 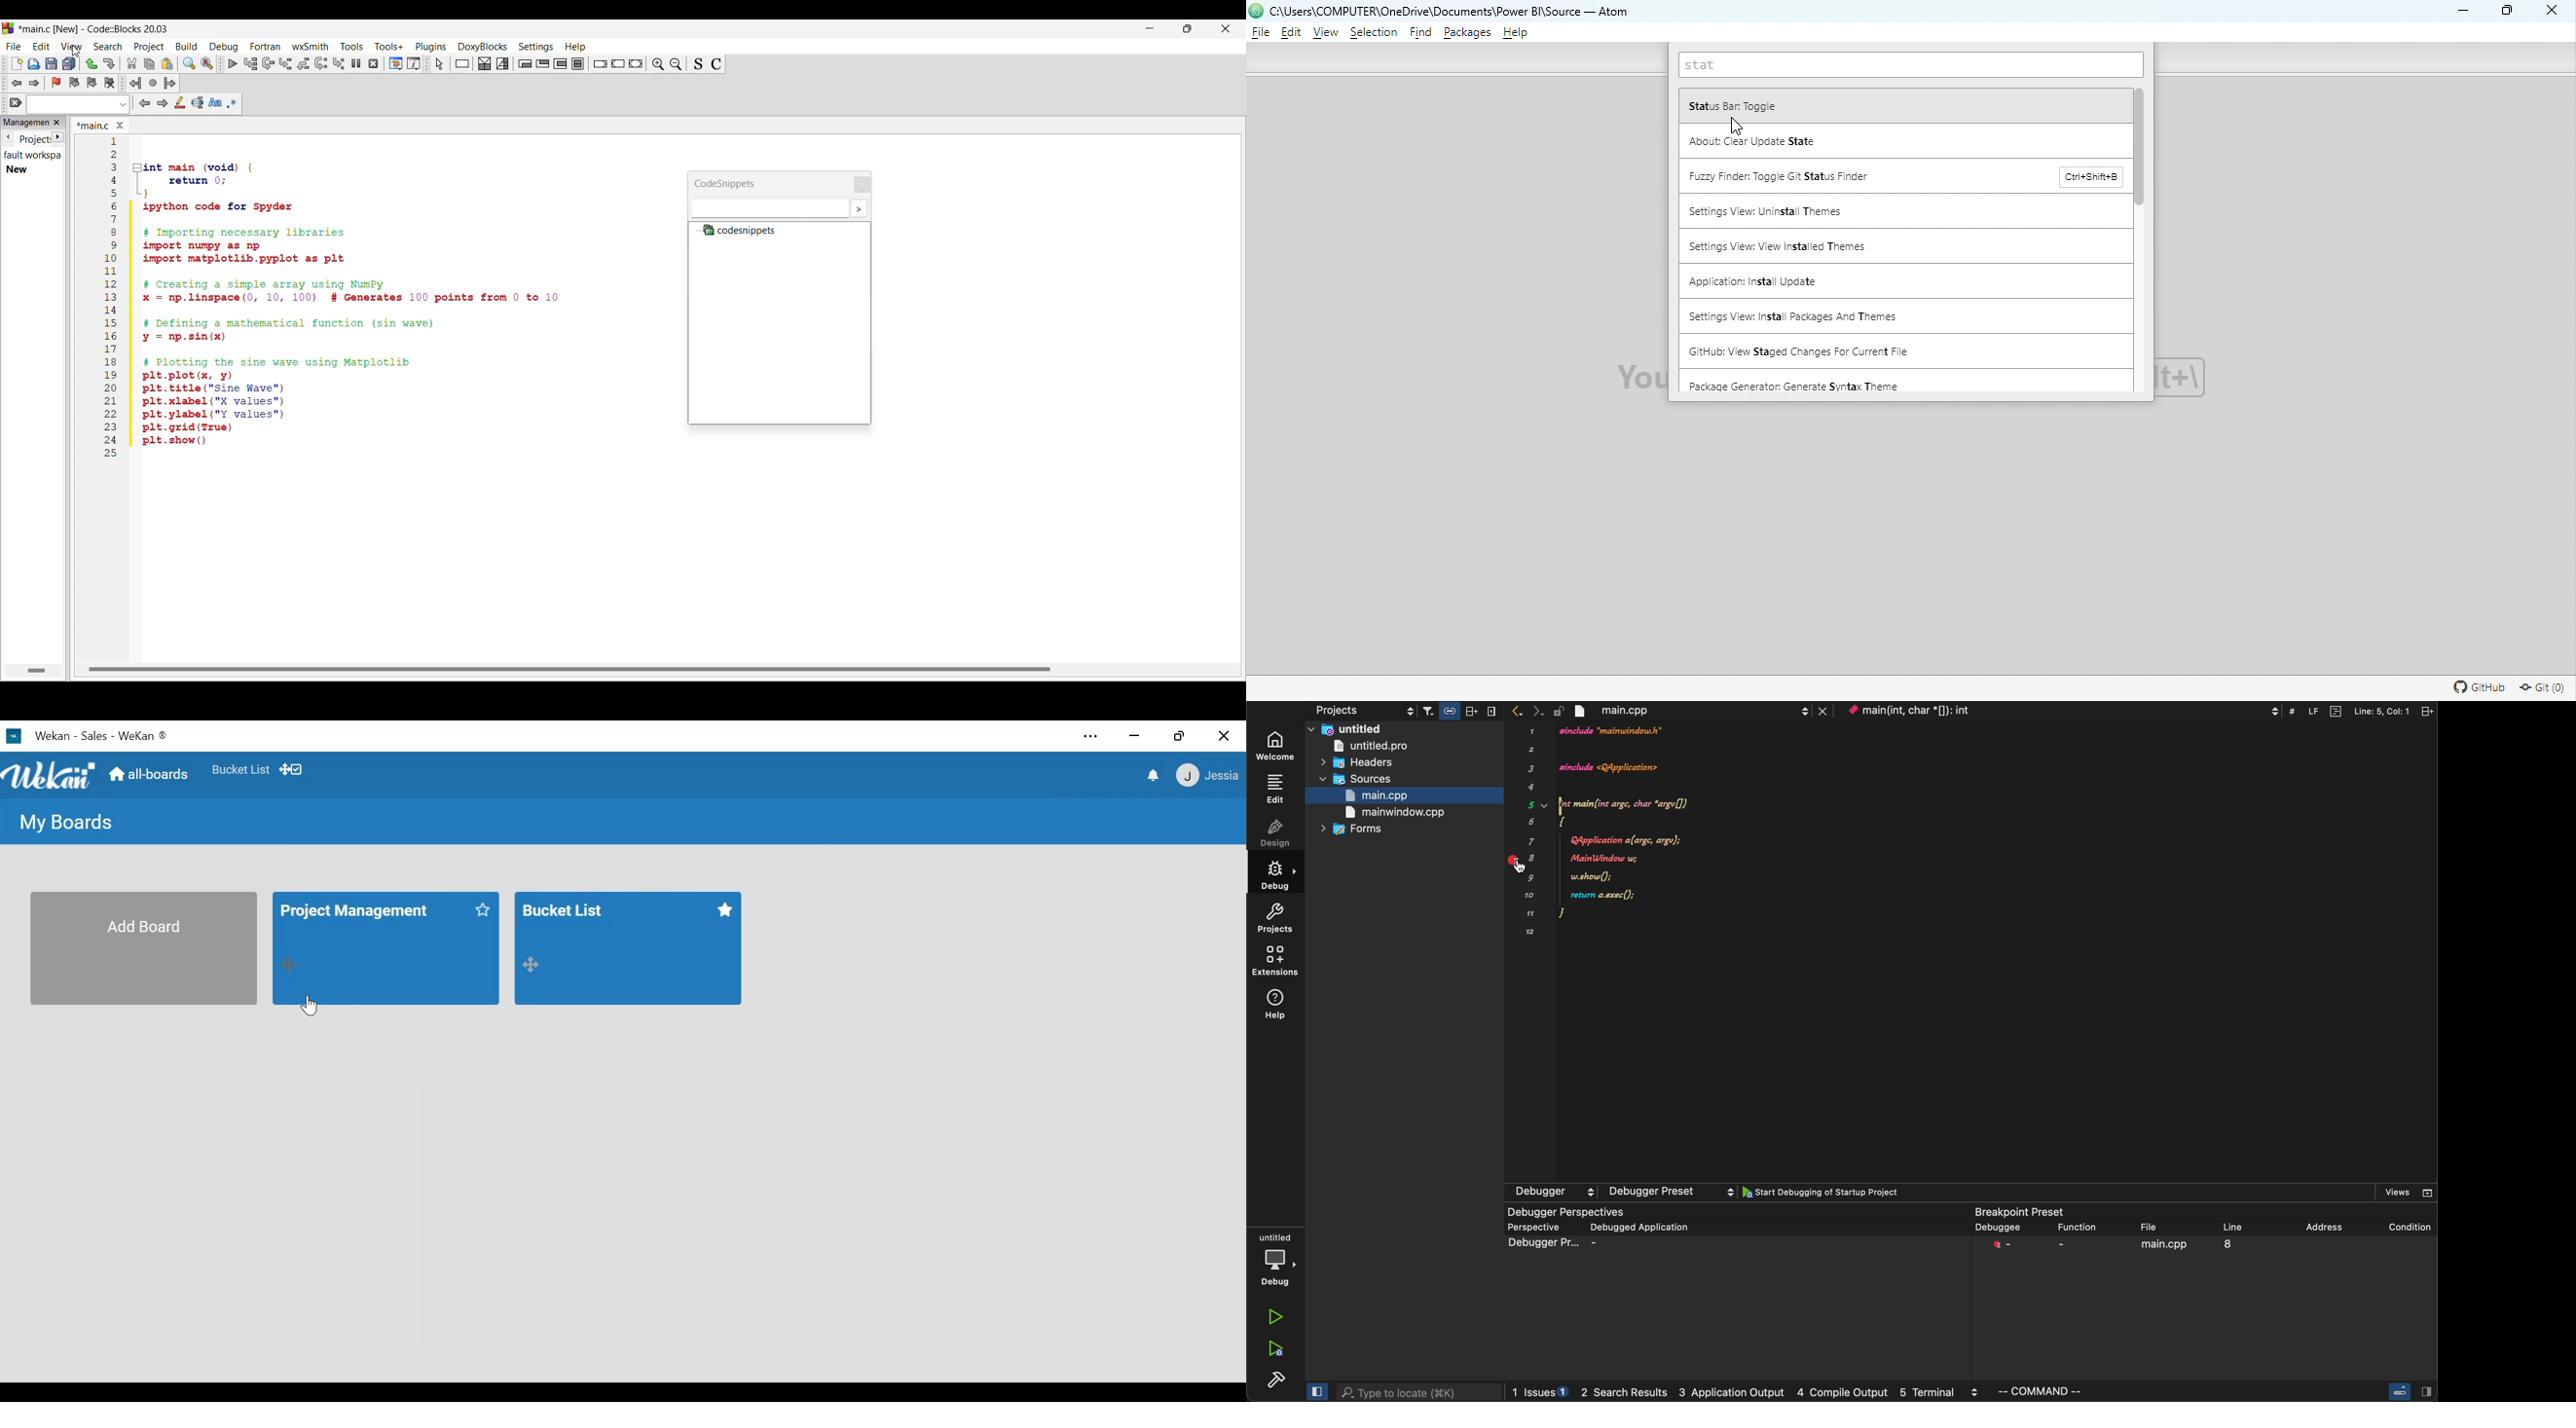 I want to click on Selection, so click(x=502, y=64).